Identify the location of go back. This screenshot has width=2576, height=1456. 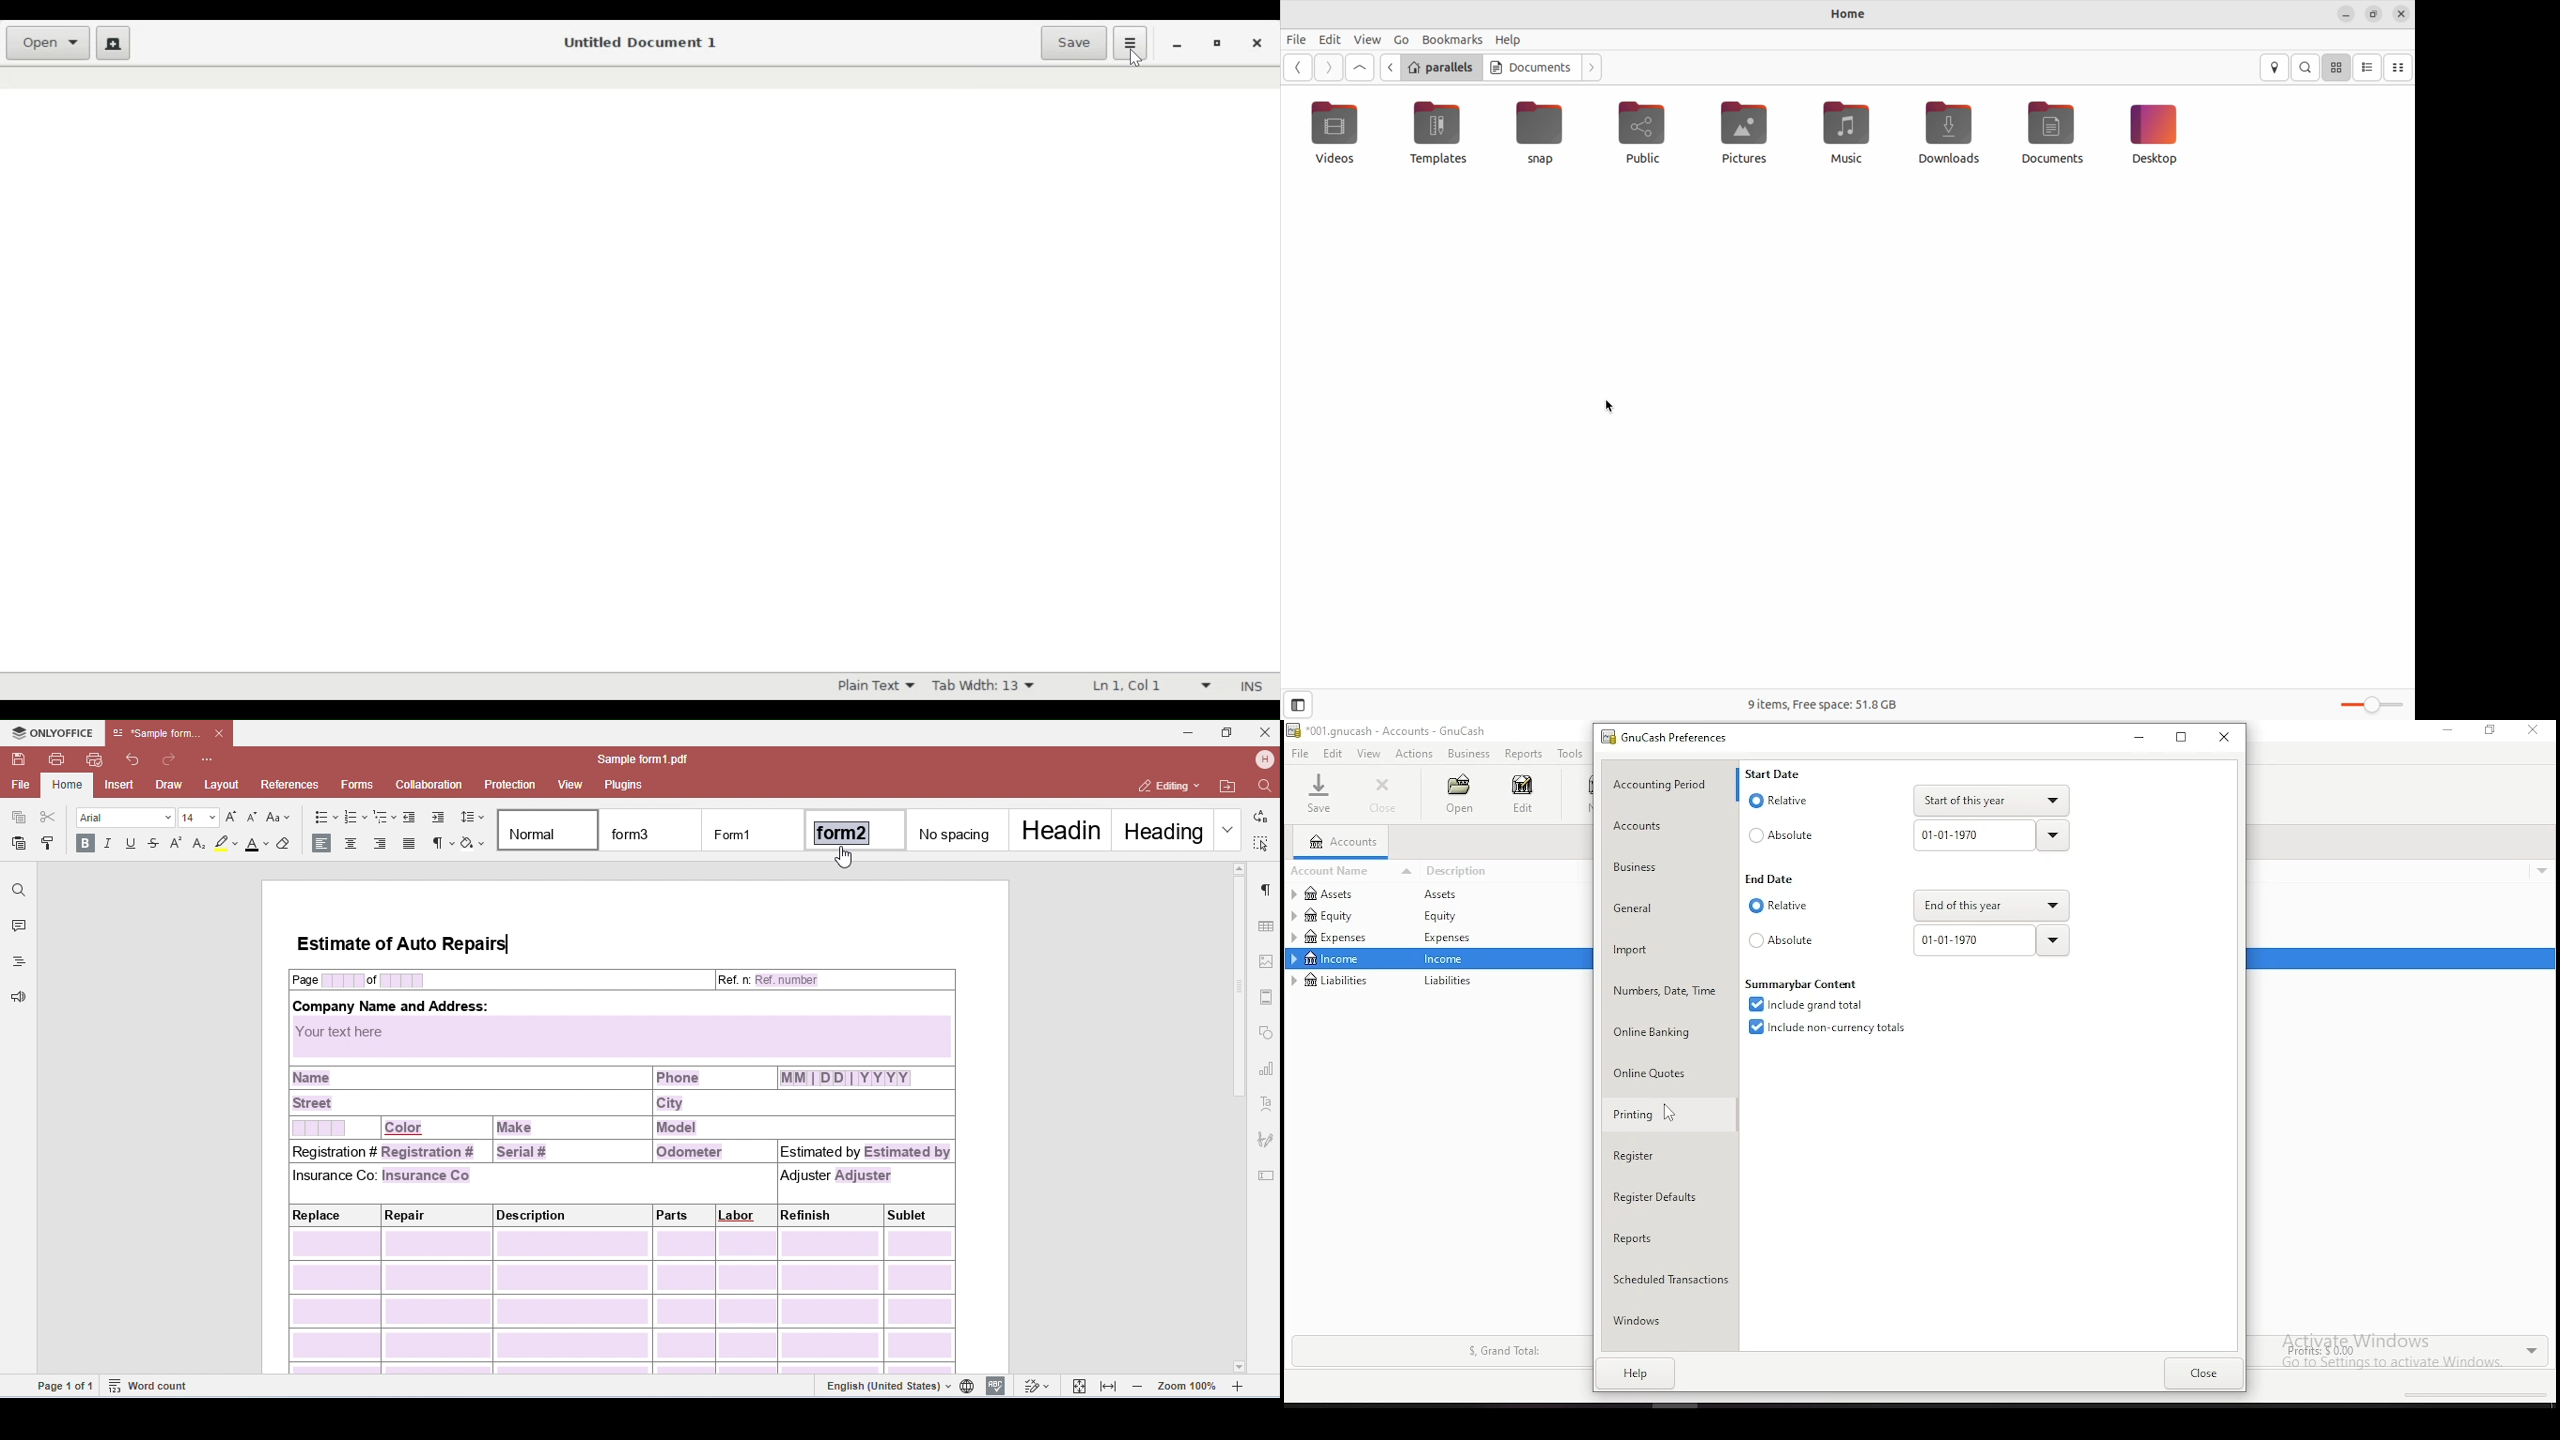
(1390, 67).